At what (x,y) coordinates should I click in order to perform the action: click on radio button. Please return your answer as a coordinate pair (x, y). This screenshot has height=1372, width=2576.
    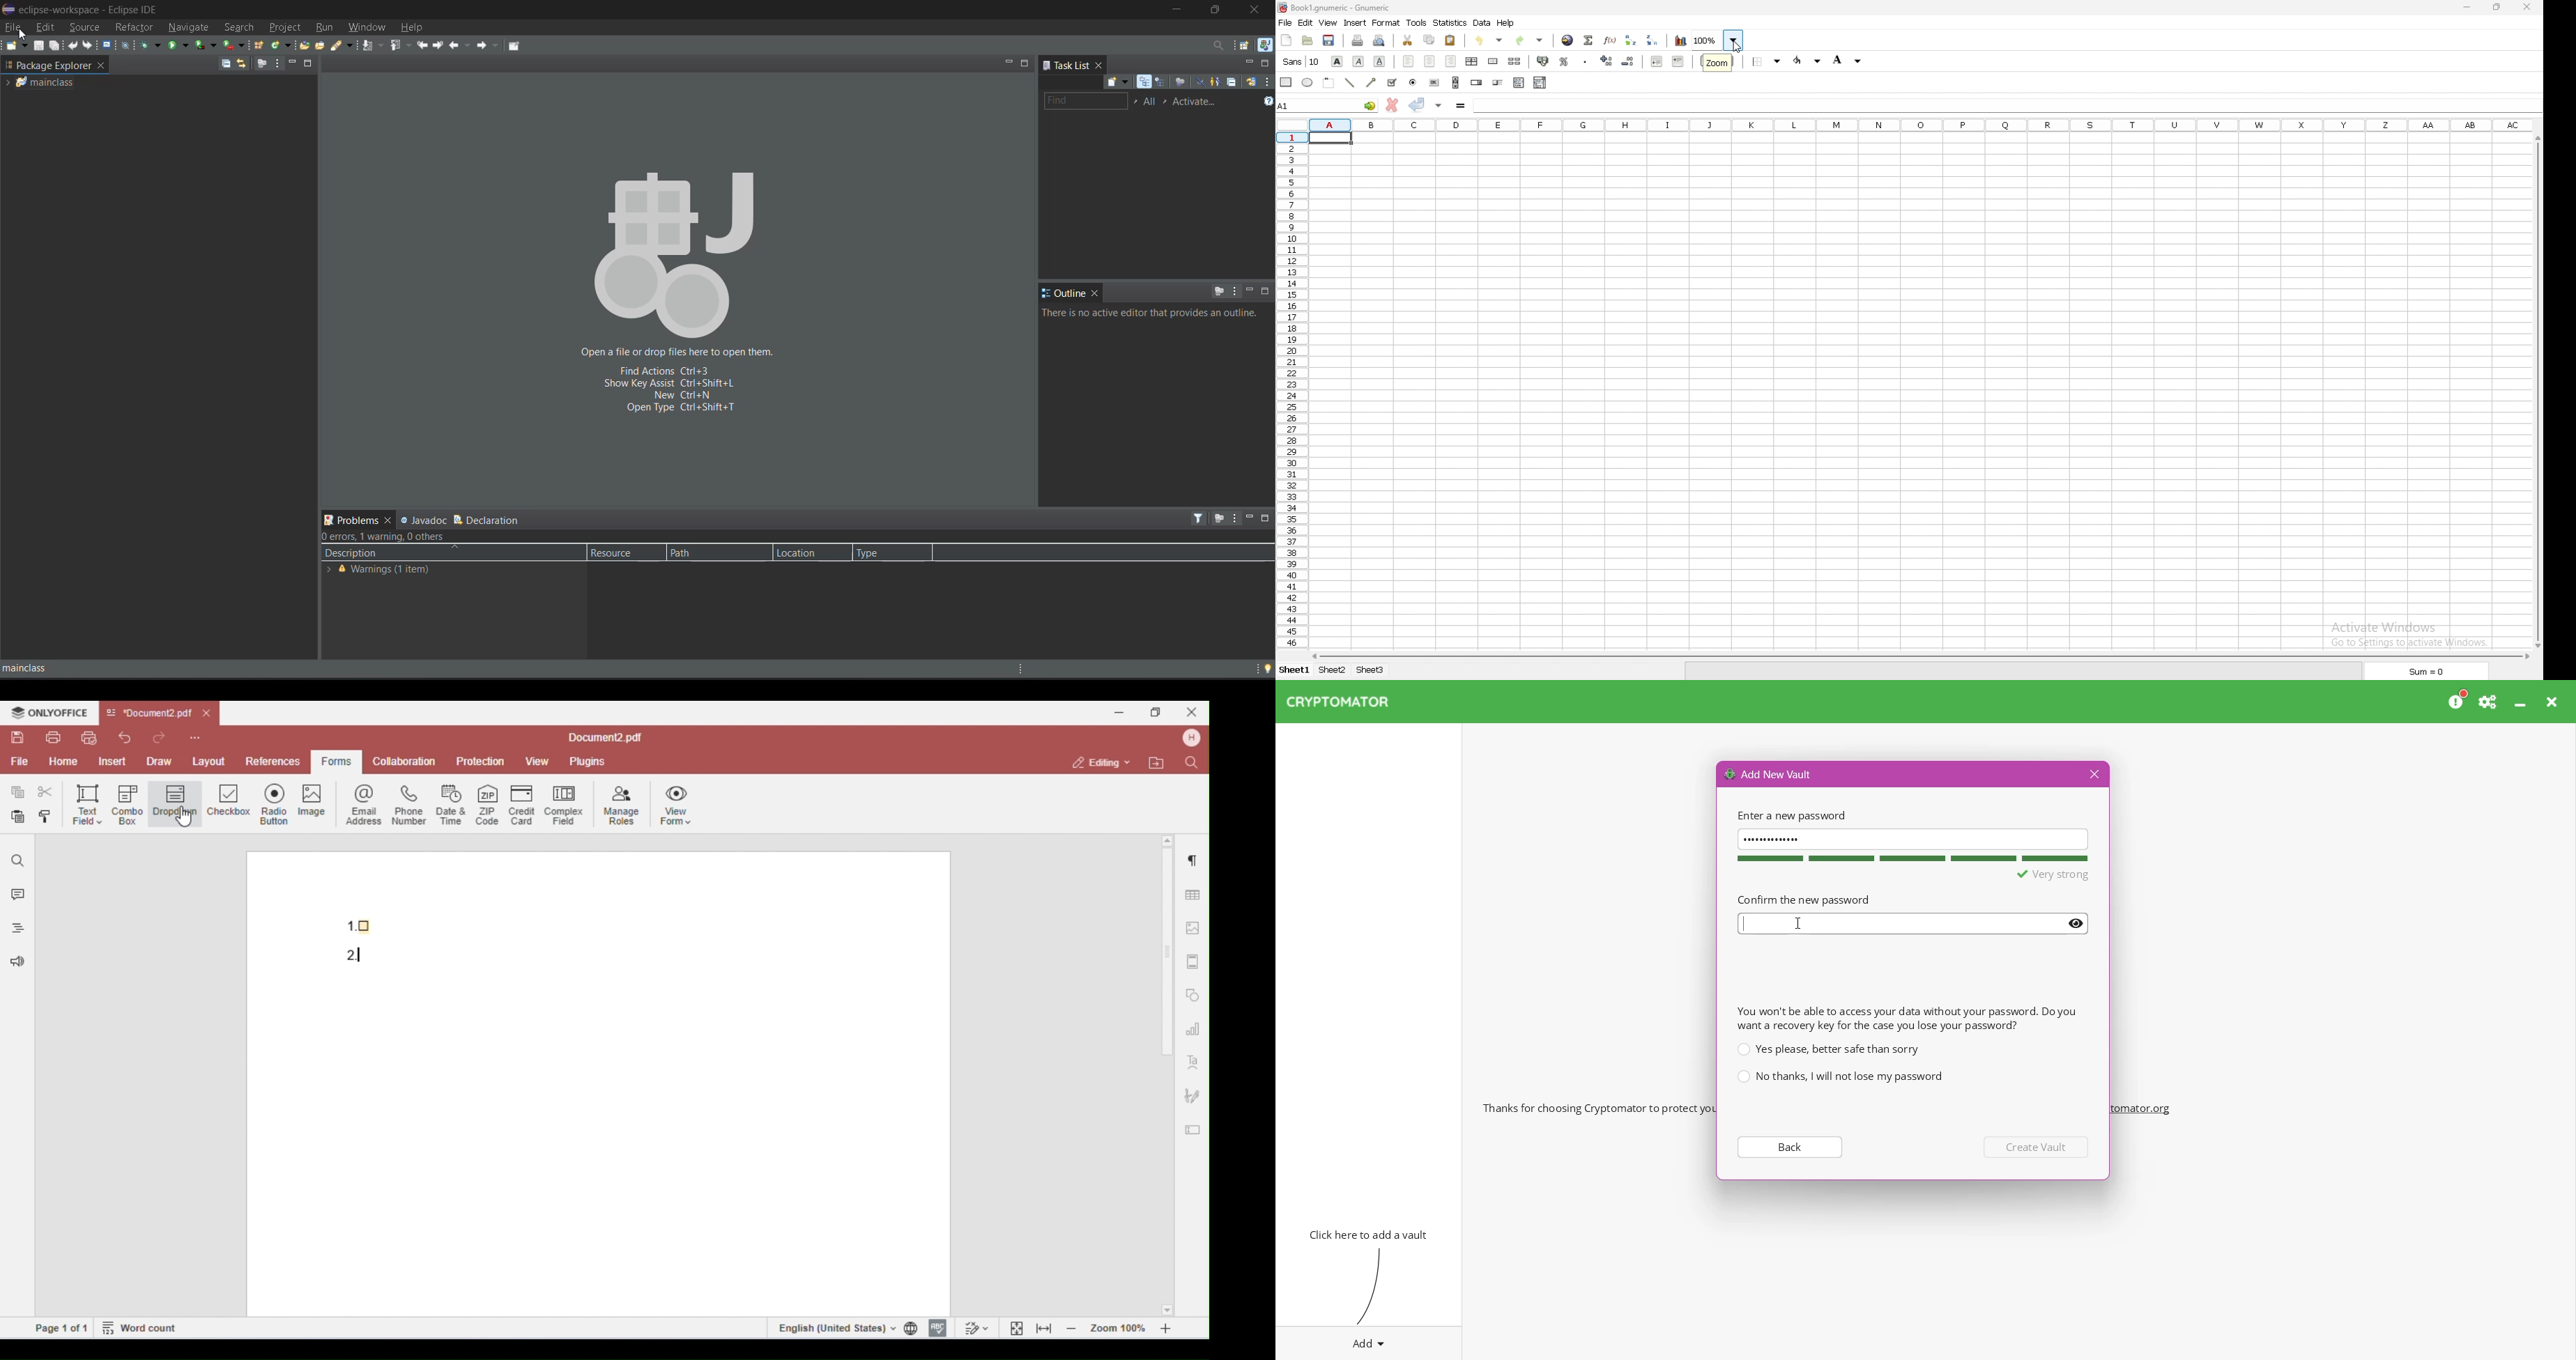
    Looking at the image, I should click on (1413, 83).